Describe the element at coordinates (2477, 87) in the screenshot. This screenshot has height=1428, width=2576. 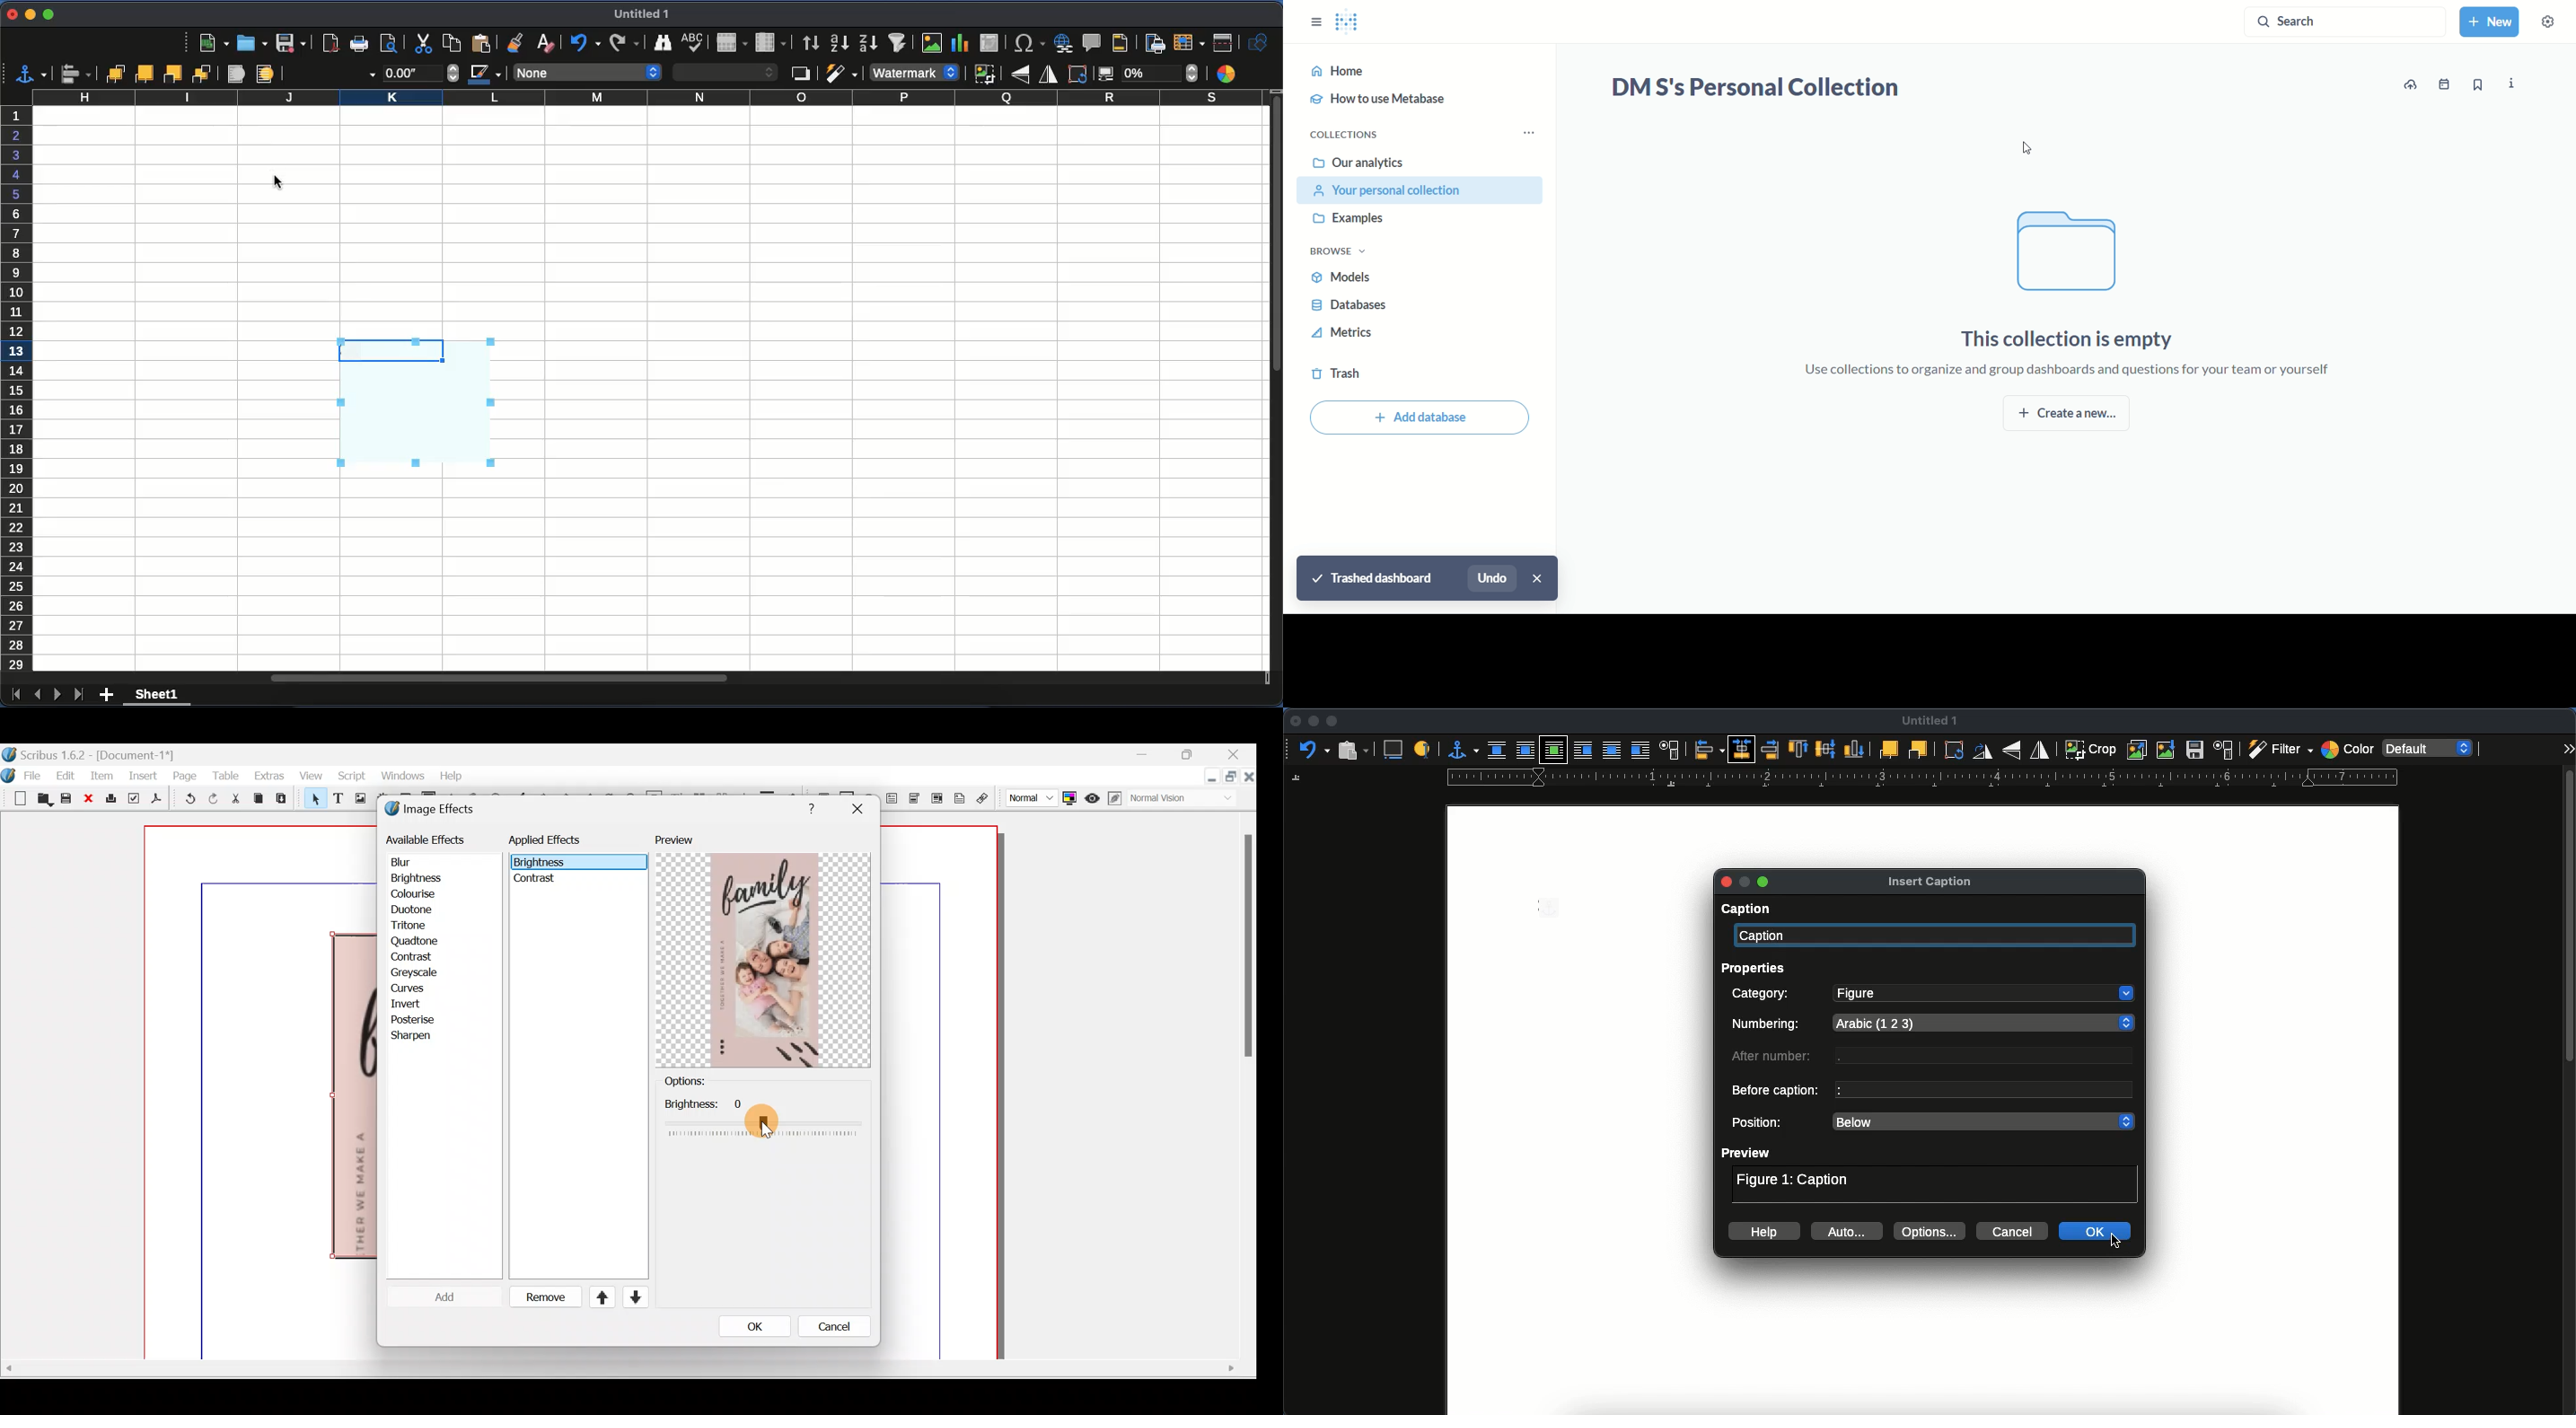
I see `bookmark` at that location.